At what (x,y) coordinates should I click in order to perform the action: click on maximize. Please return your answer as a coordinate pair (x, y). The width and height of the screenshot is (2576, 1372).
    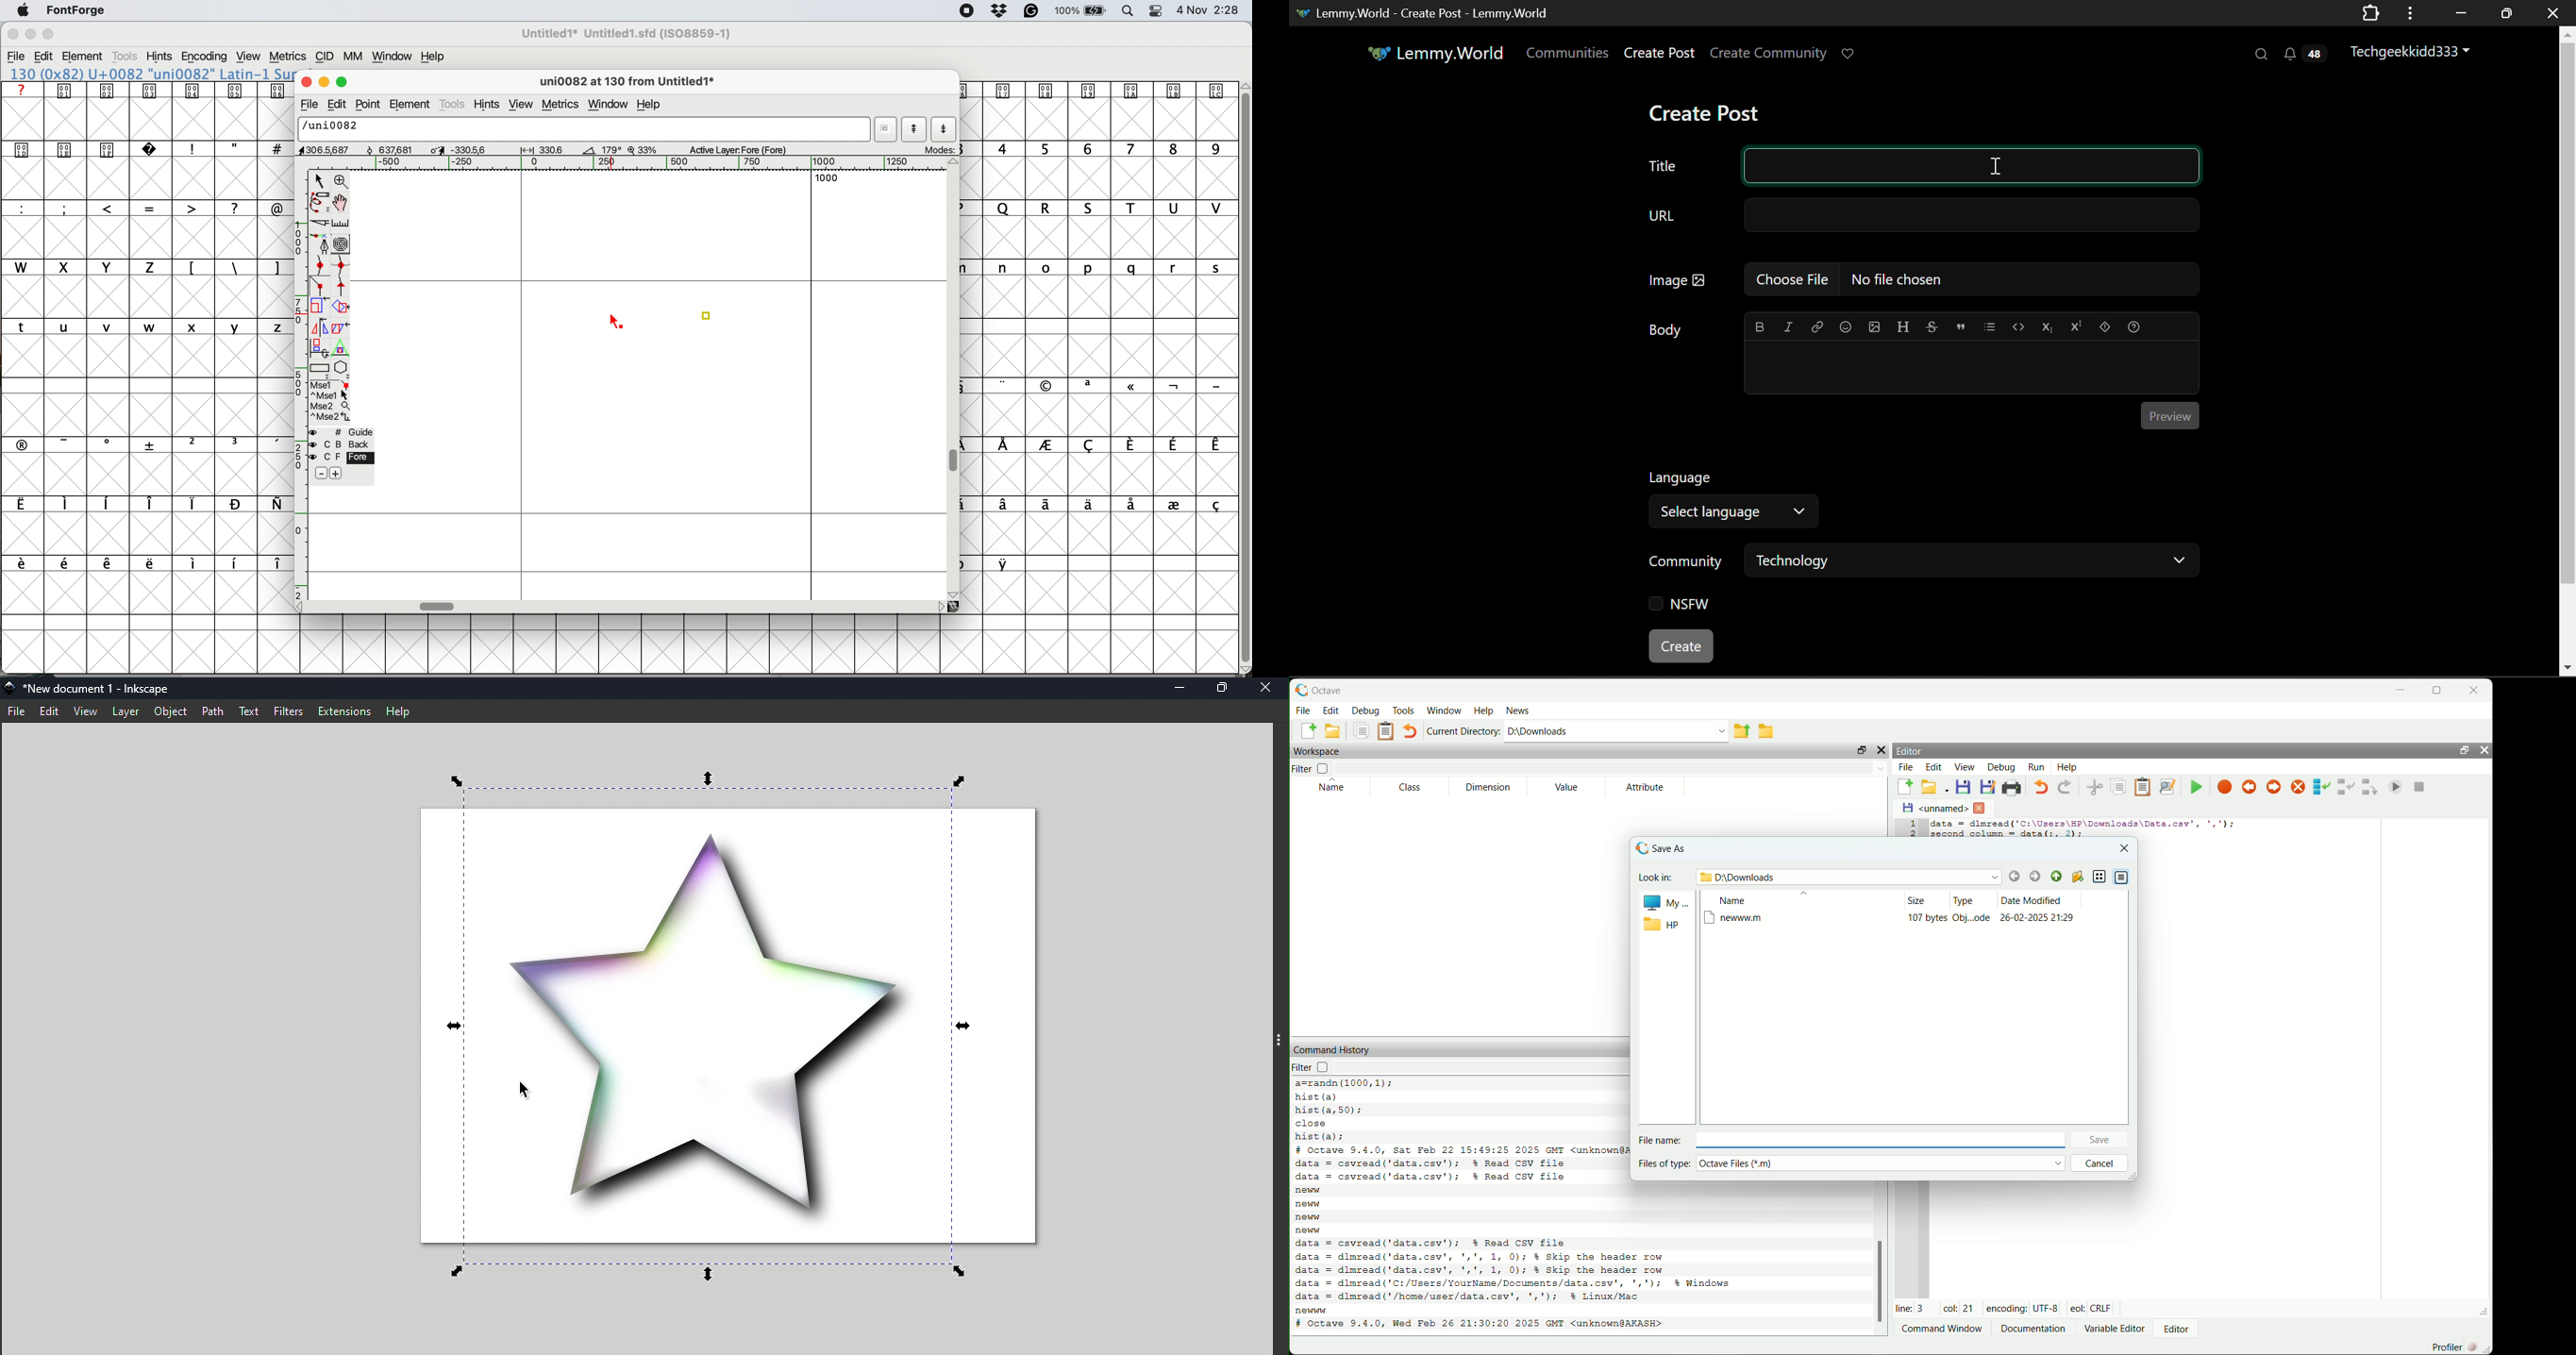
    Looking at the image, I should click on (2442, 687).